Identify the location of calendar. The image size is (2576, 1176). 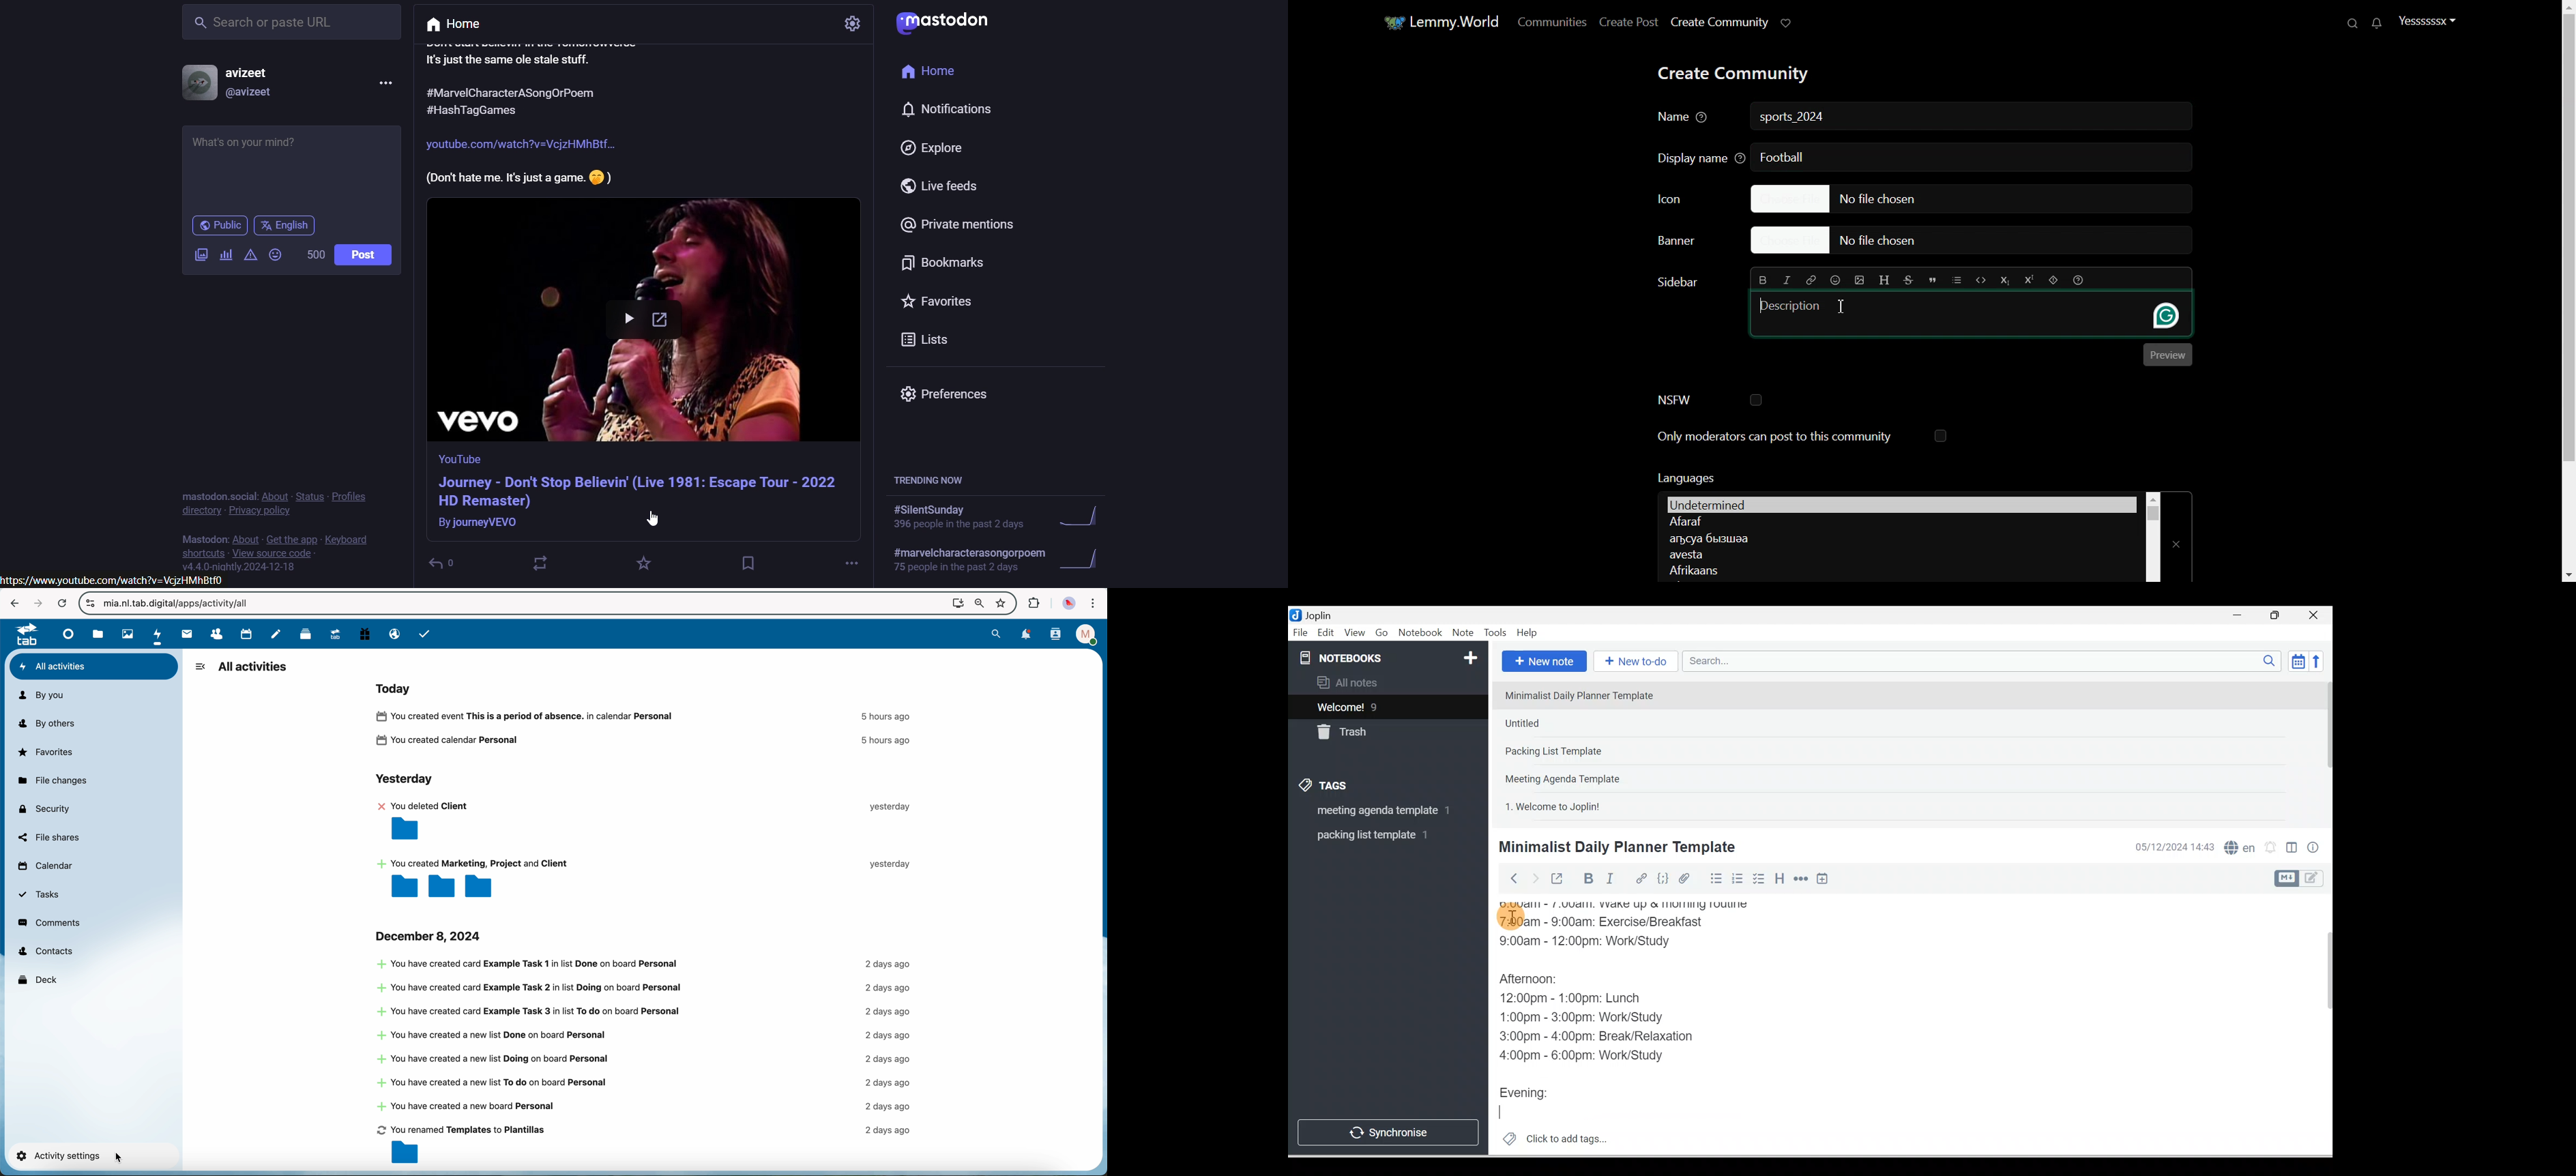
(44, 868).